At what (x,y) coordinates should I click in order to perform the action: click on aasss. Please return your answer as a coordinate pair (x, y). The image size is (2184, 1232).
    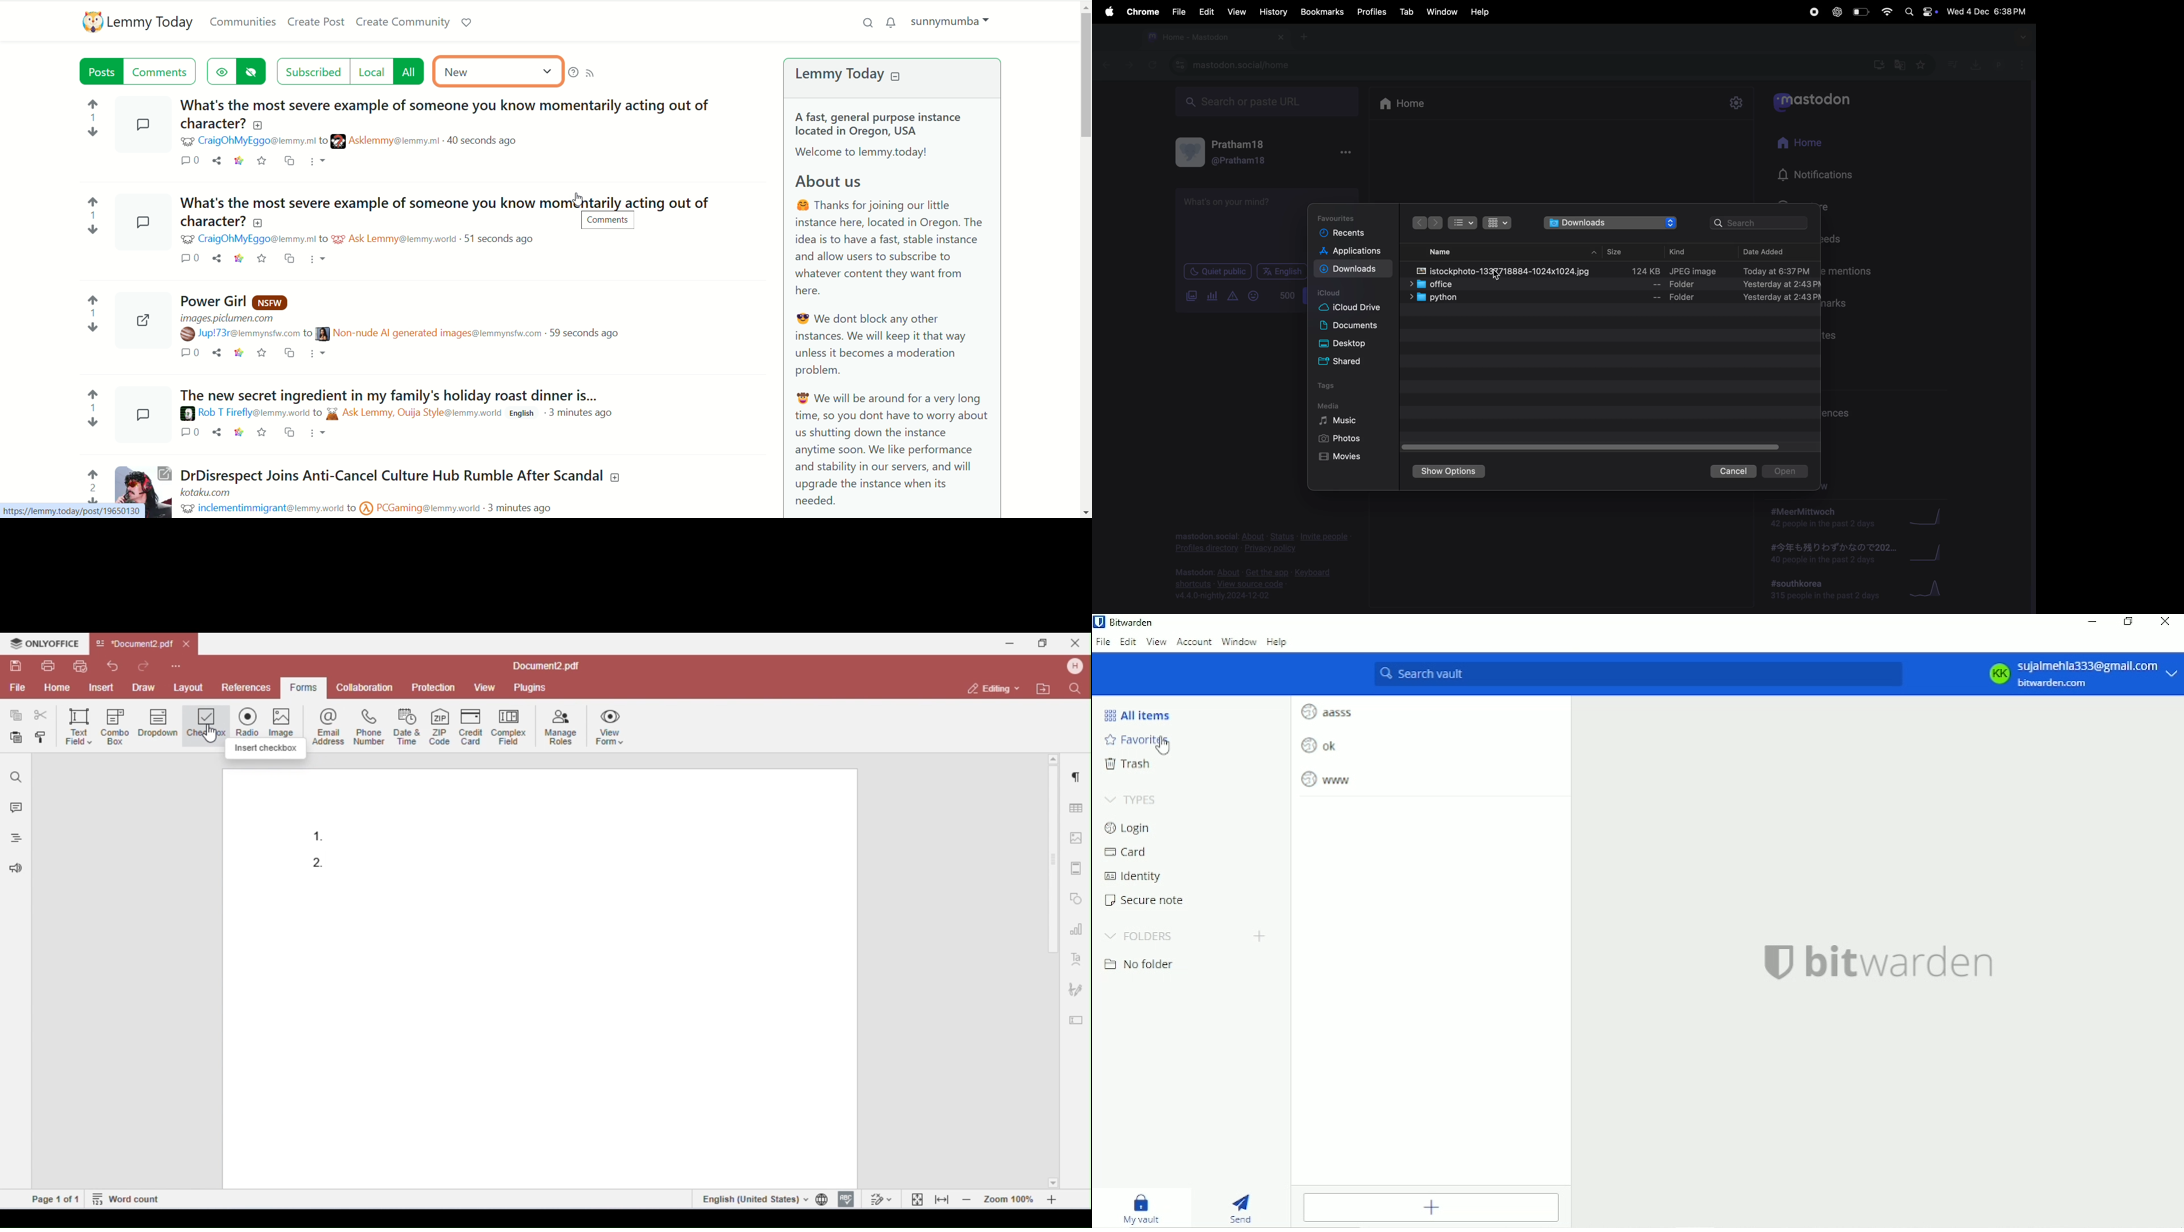
    Looking at the image, I should click on (1330, 709).